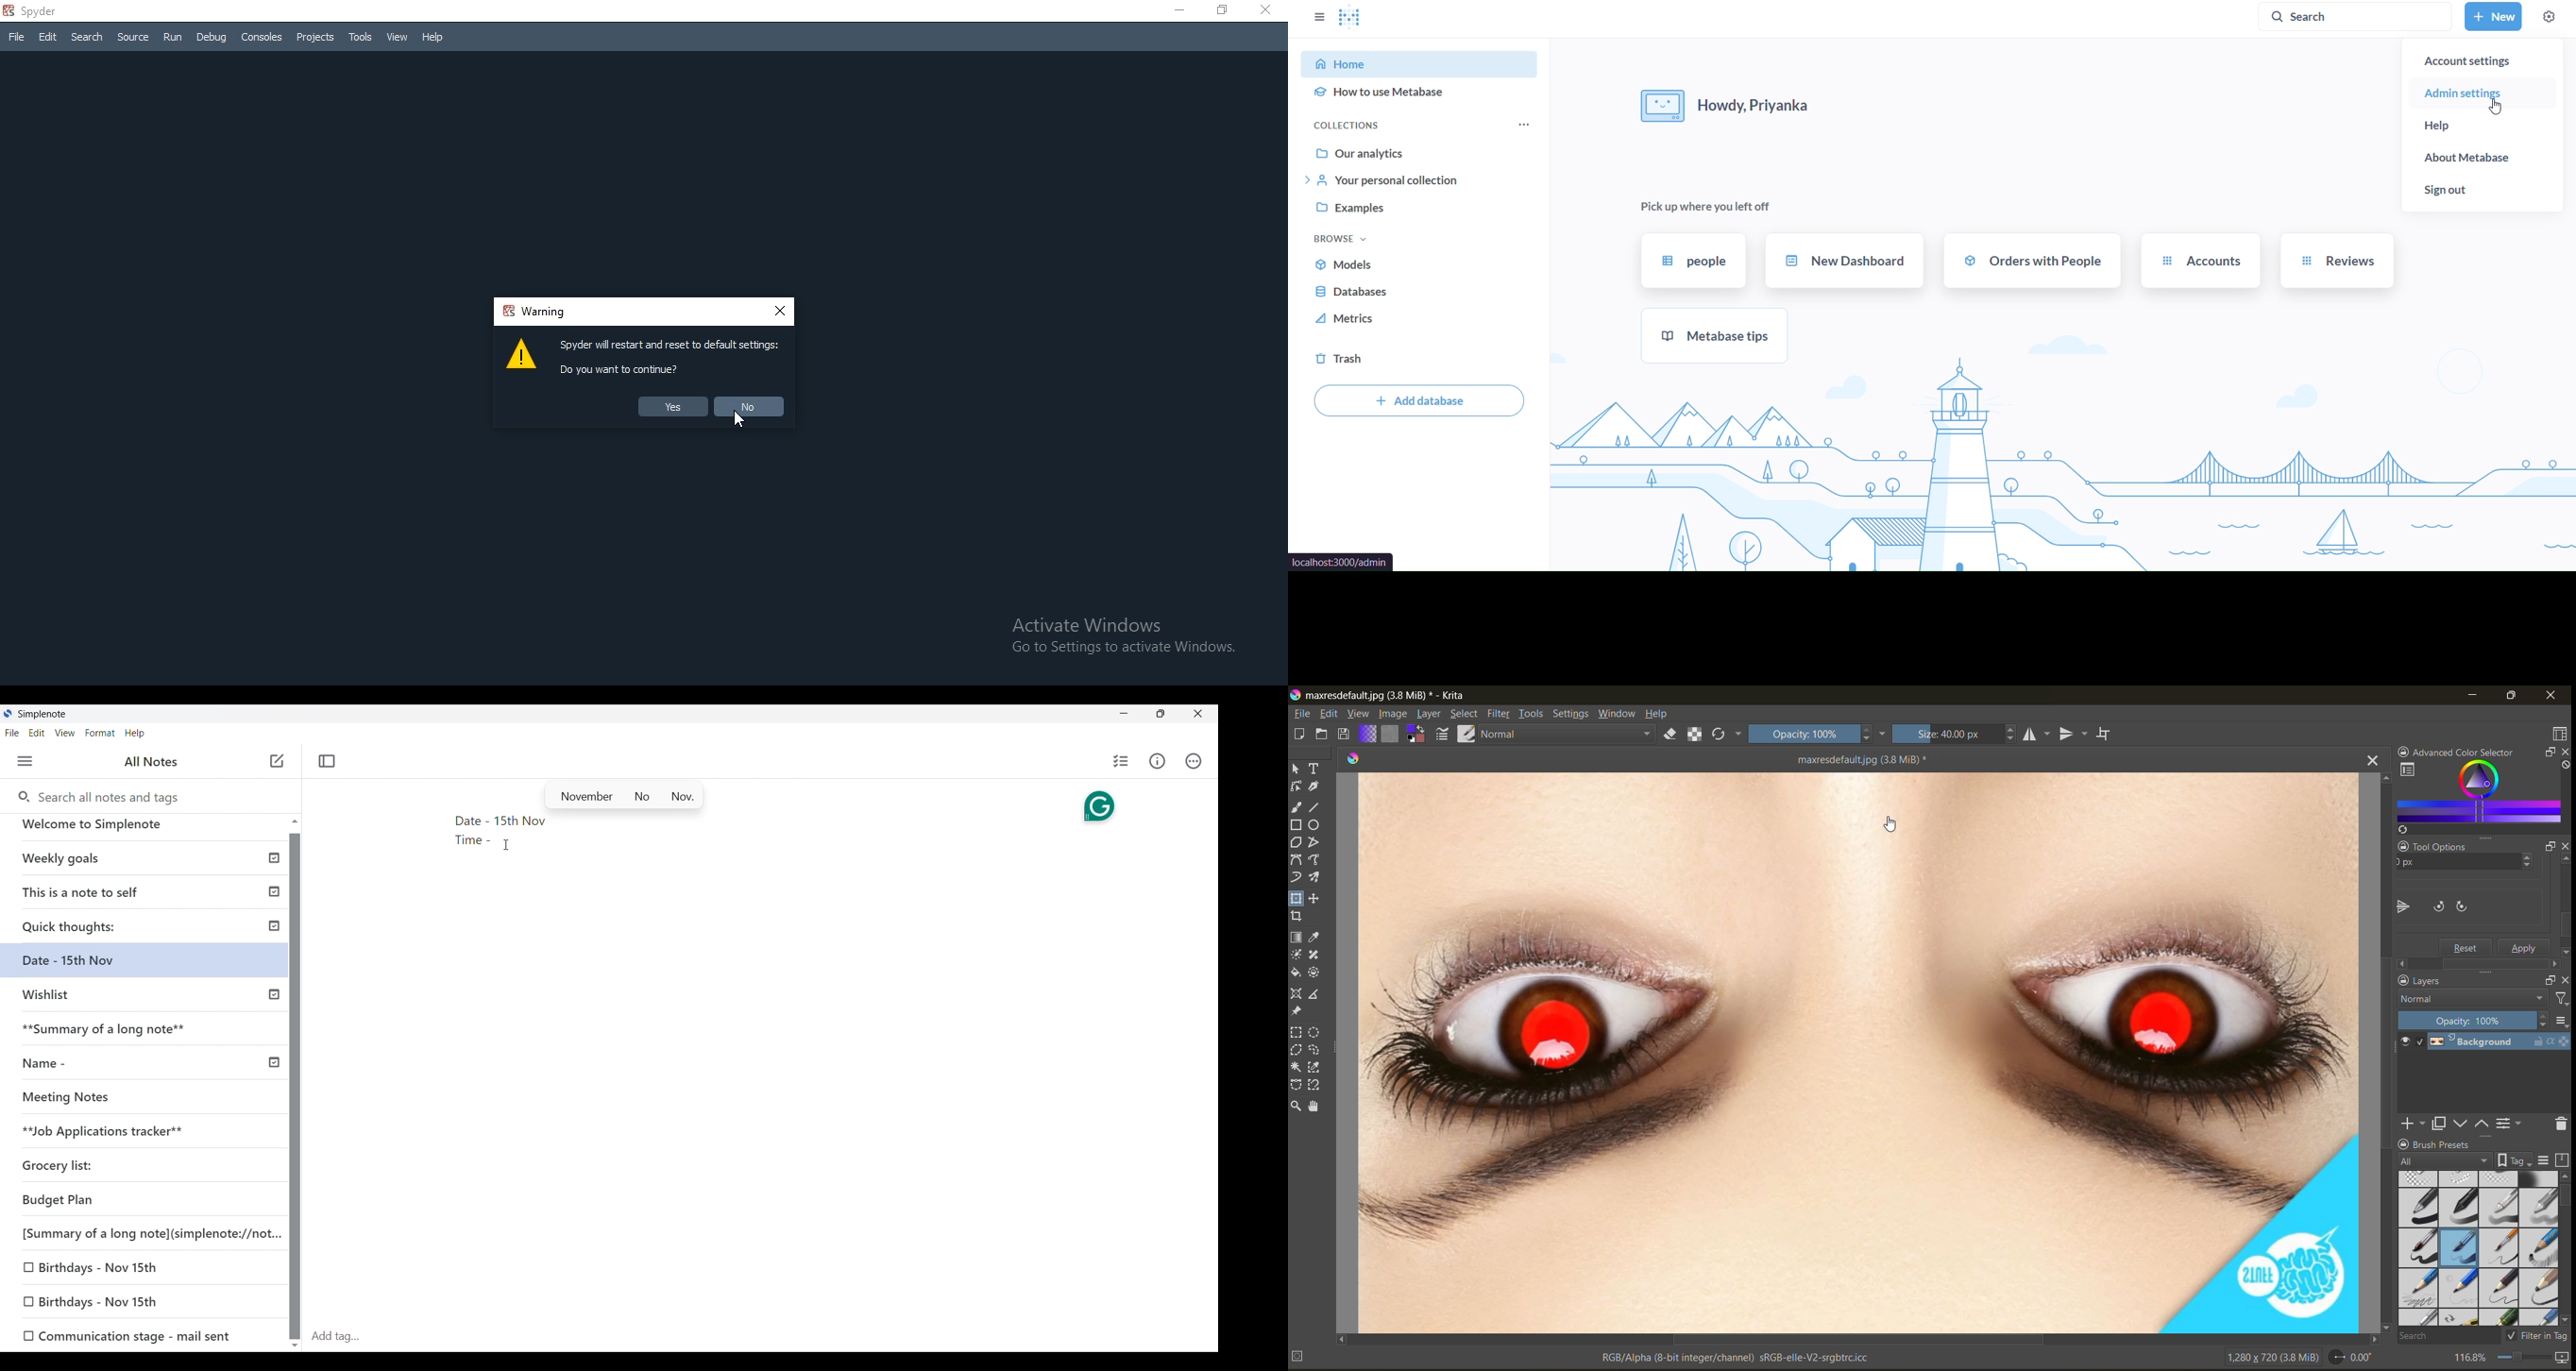 This screenshot has height=1372, width=2576. What do you see at coordinates (1315, 993) in the screenshot?
I see `tool` at bounding box center [1315, 993].